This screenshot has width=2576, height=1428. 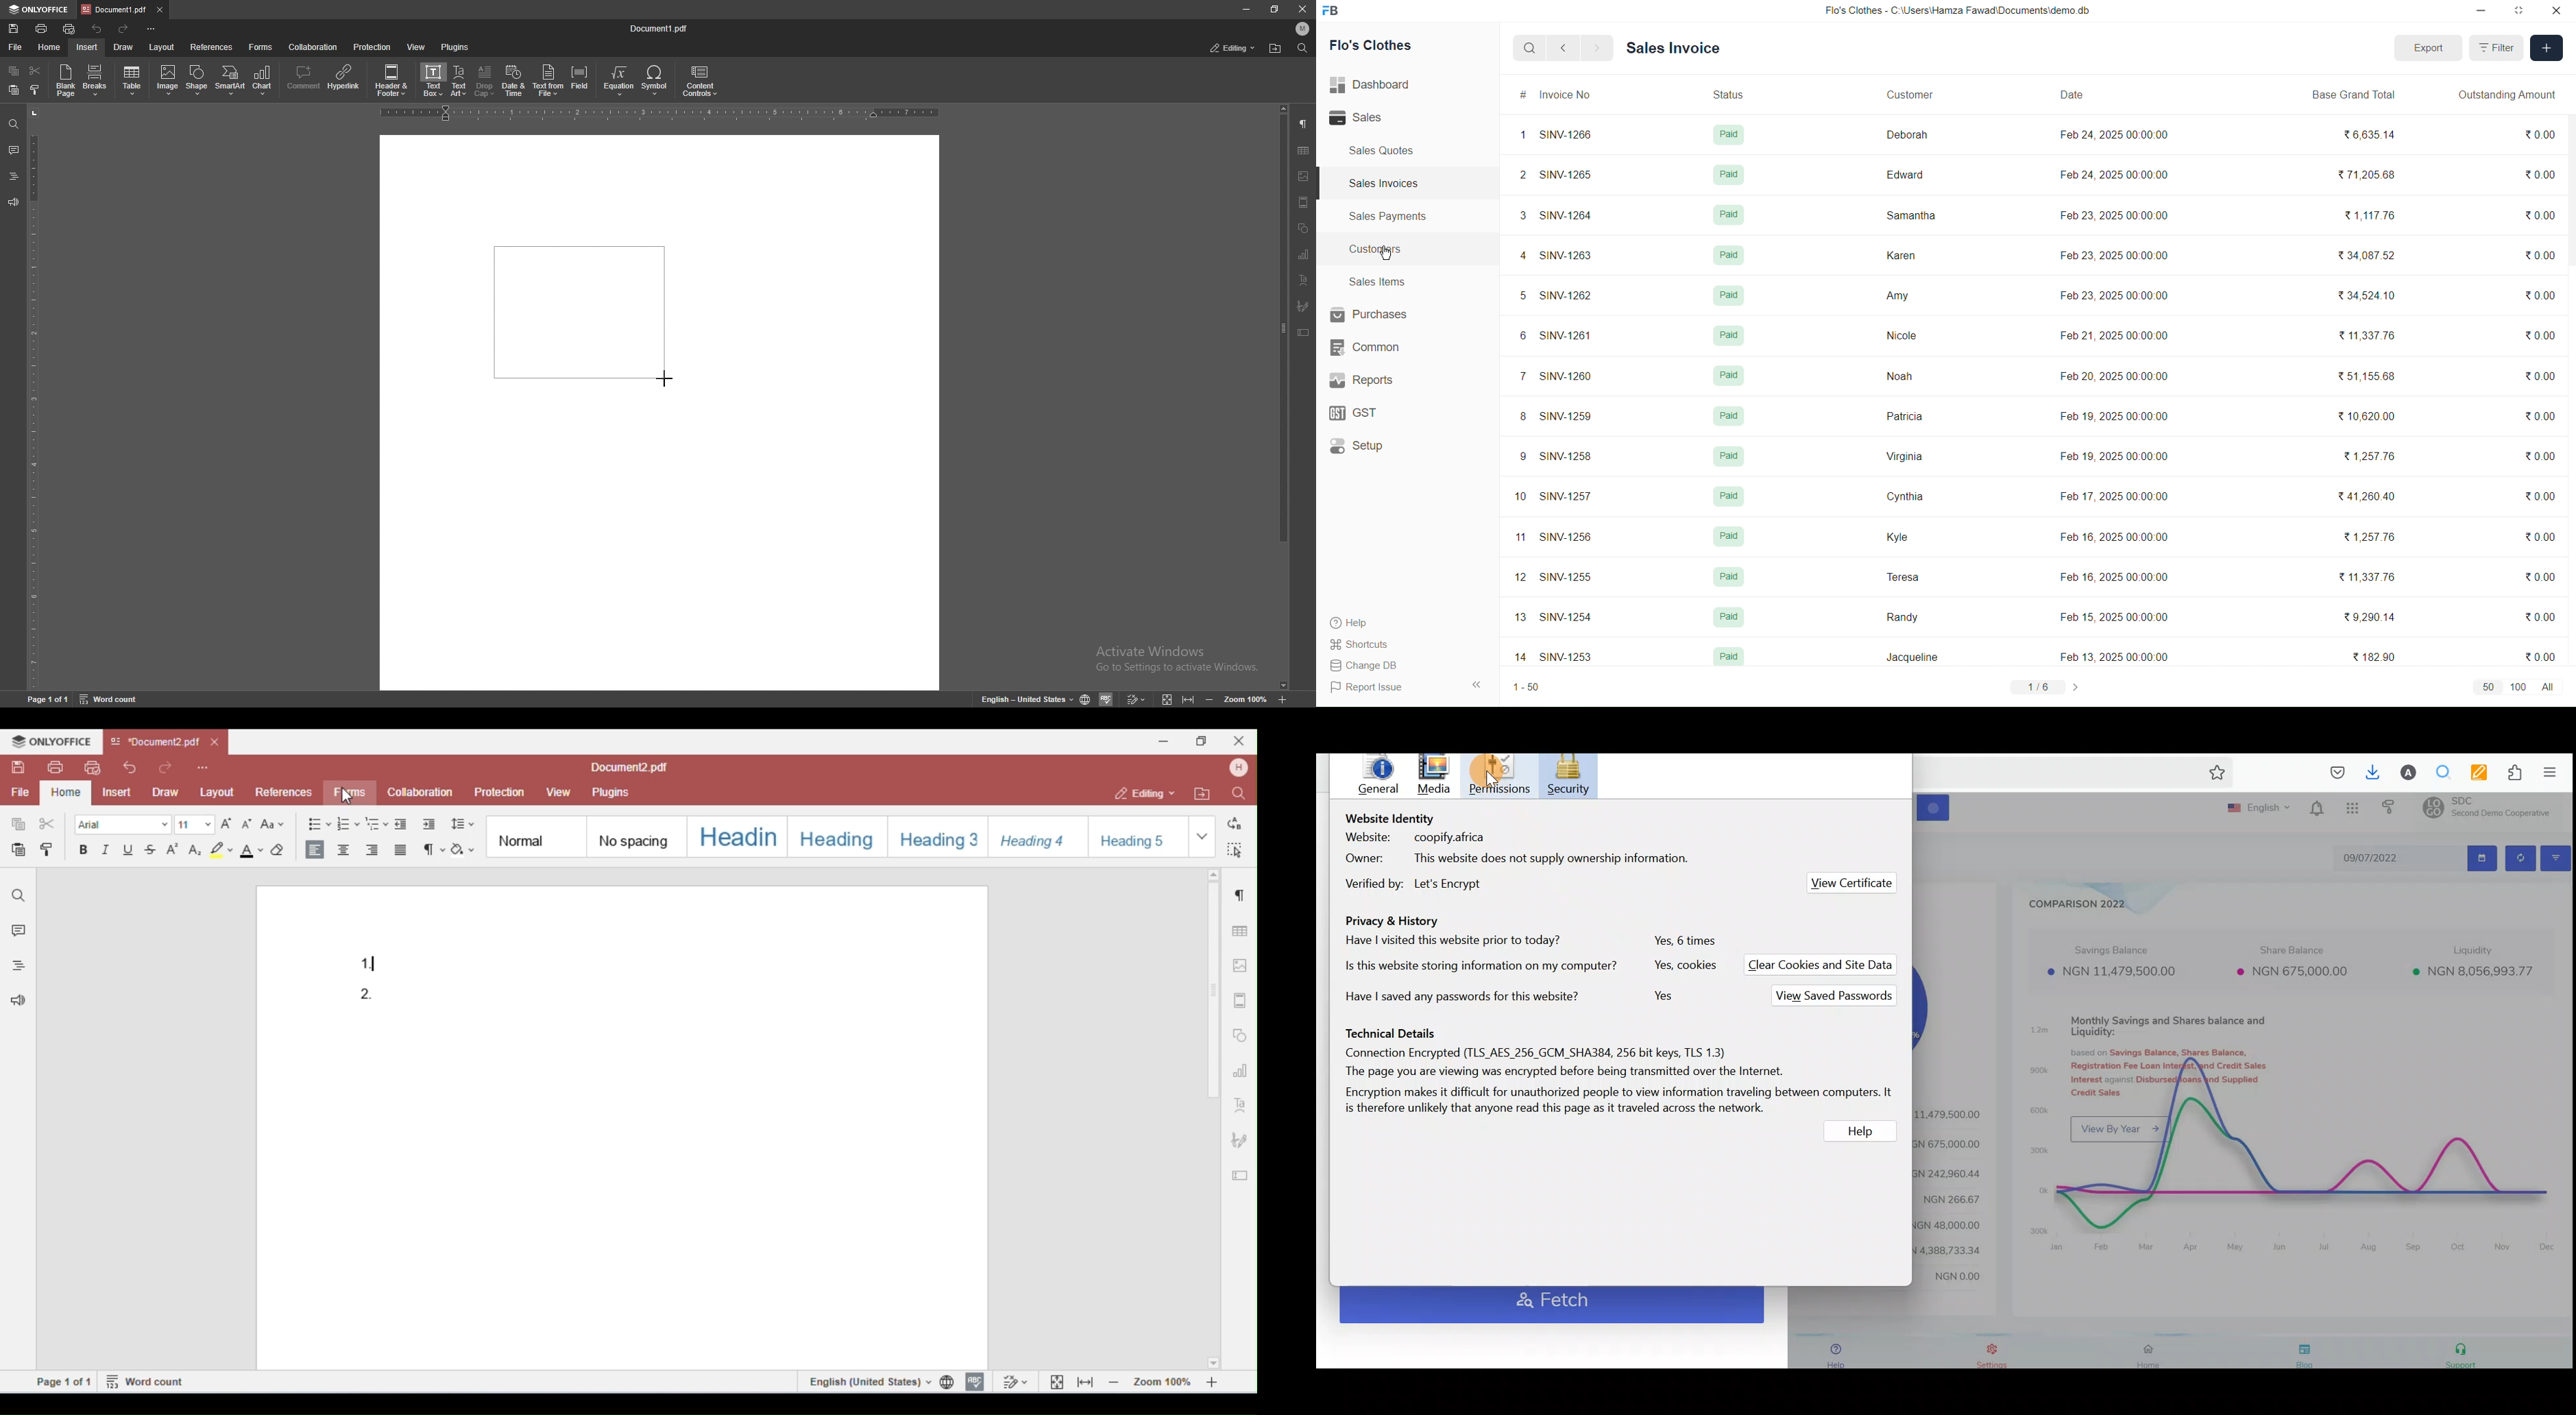 What do you see at coordinates (1570, 498) in the screenshot?
I see `SINV-1257` at bounding box center [1570, 498].